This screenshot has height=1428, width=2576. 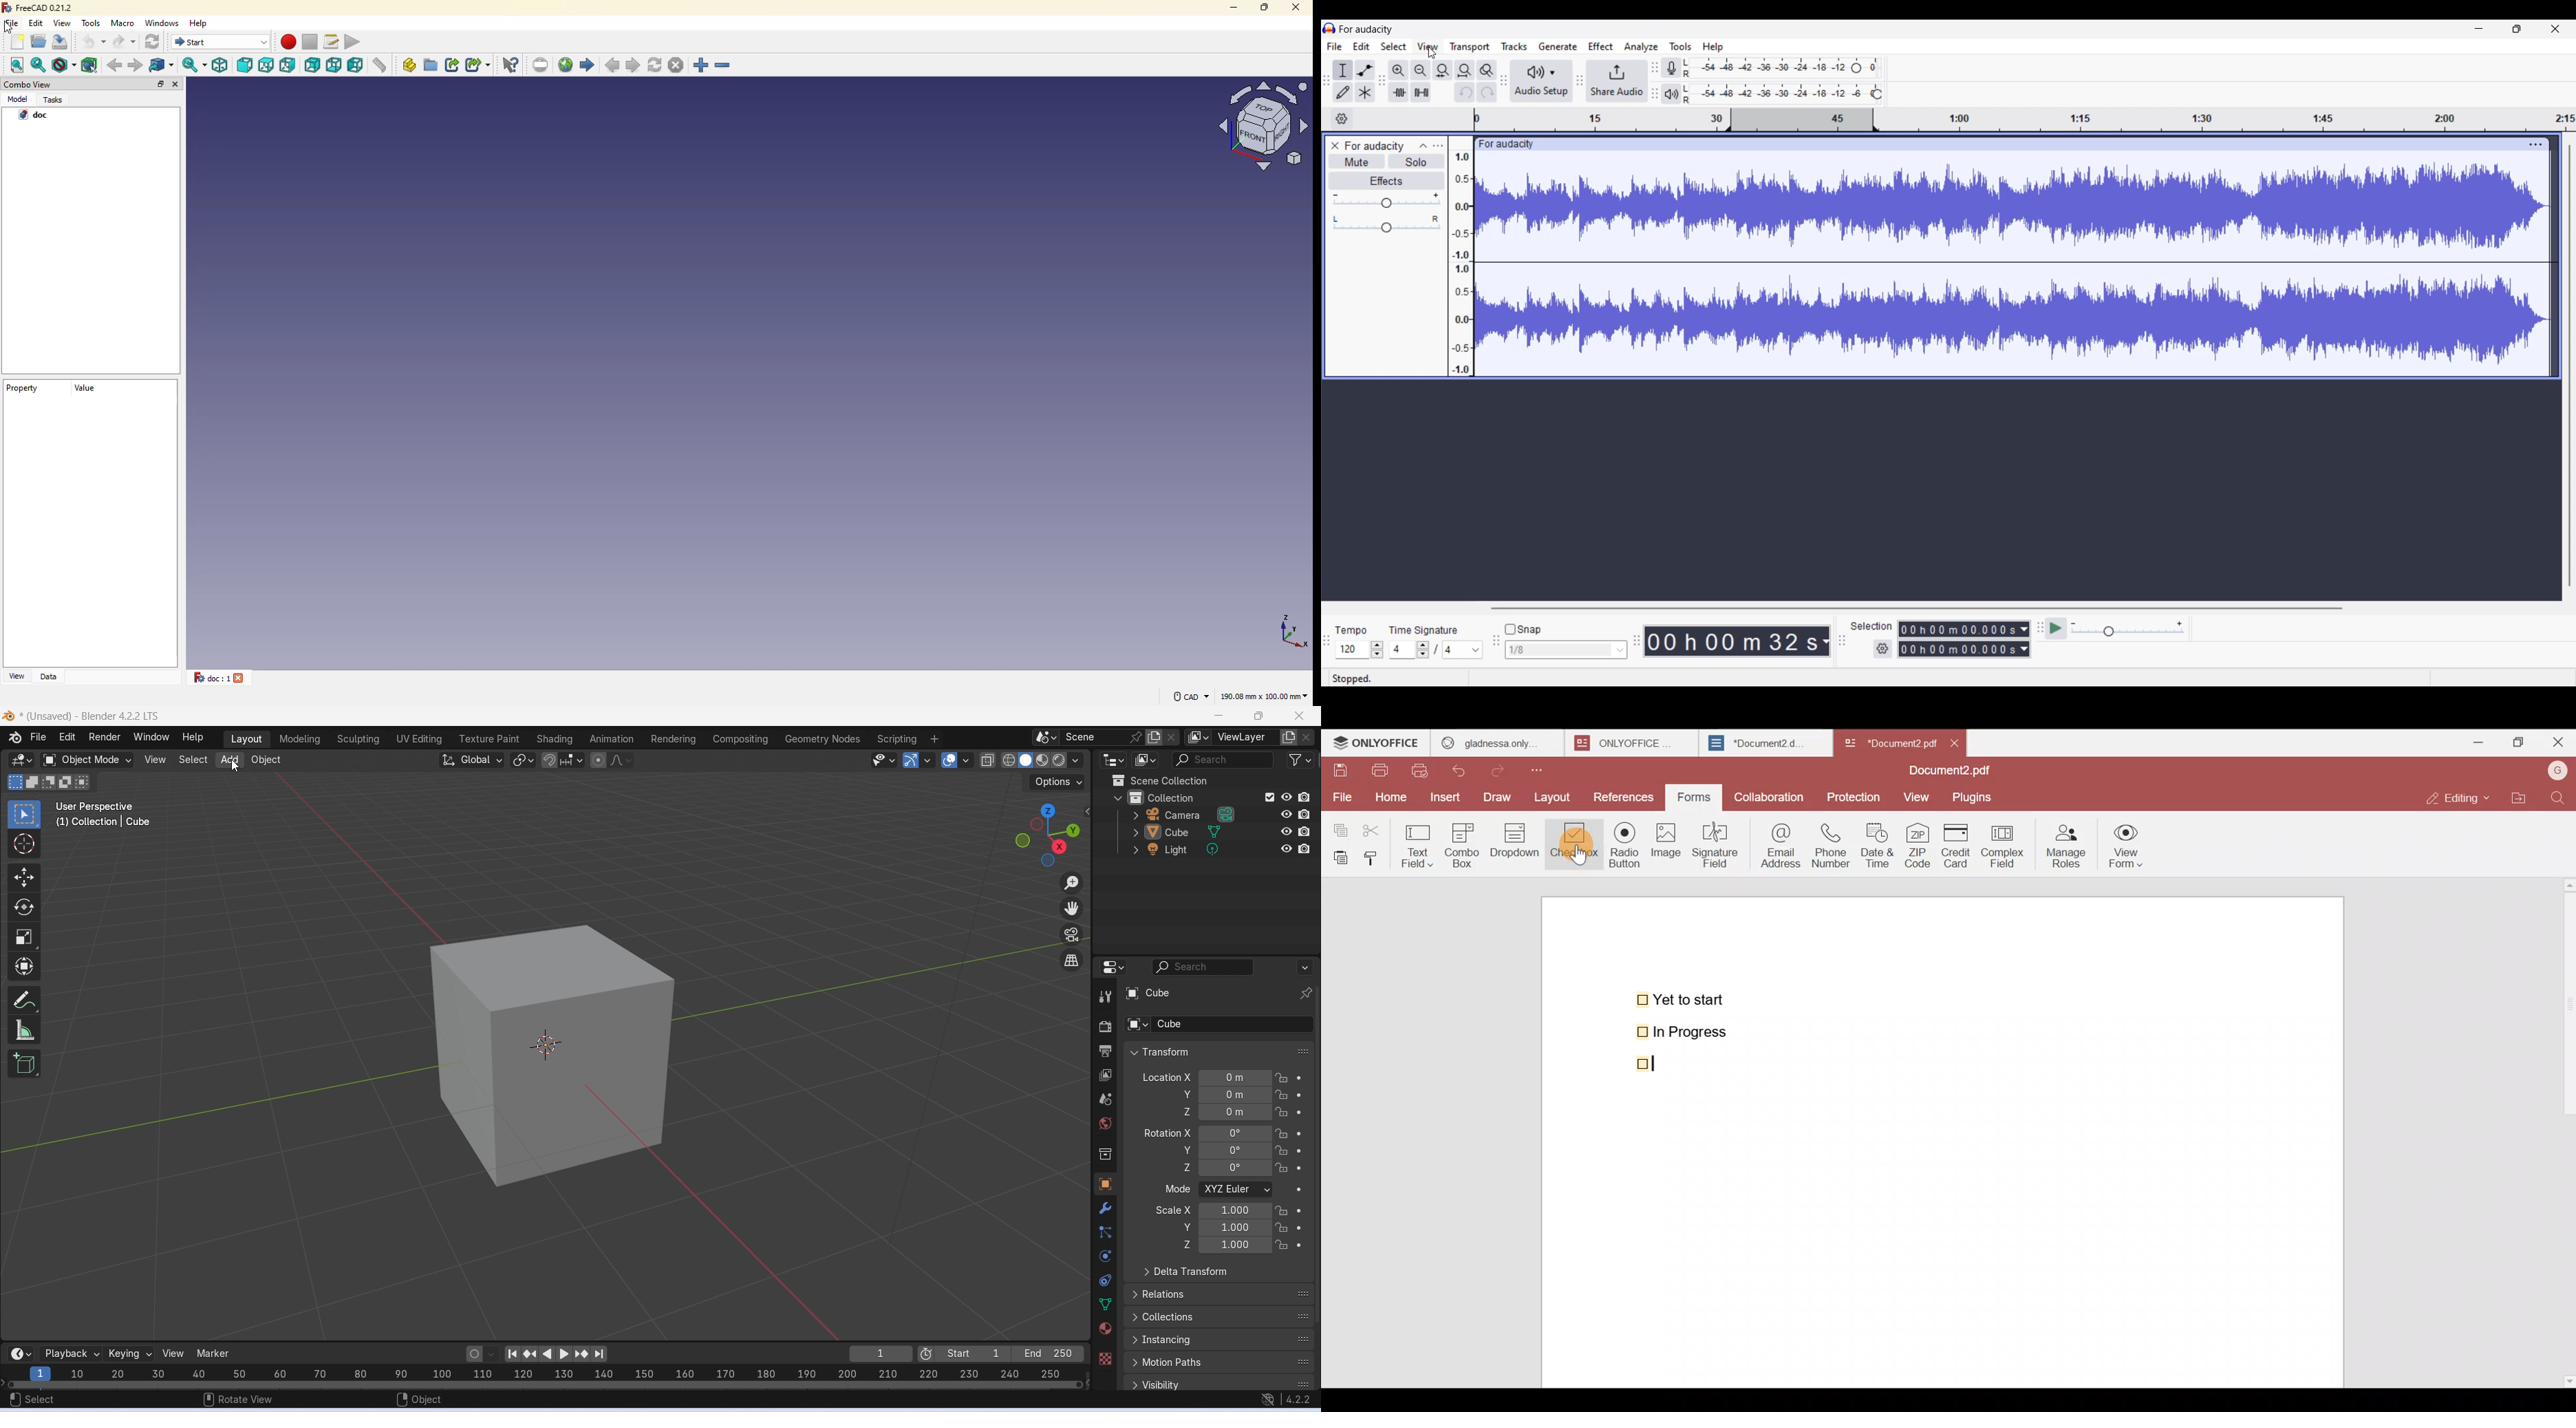 I want to click on Tracks menu, so click(x=1514, y=46).